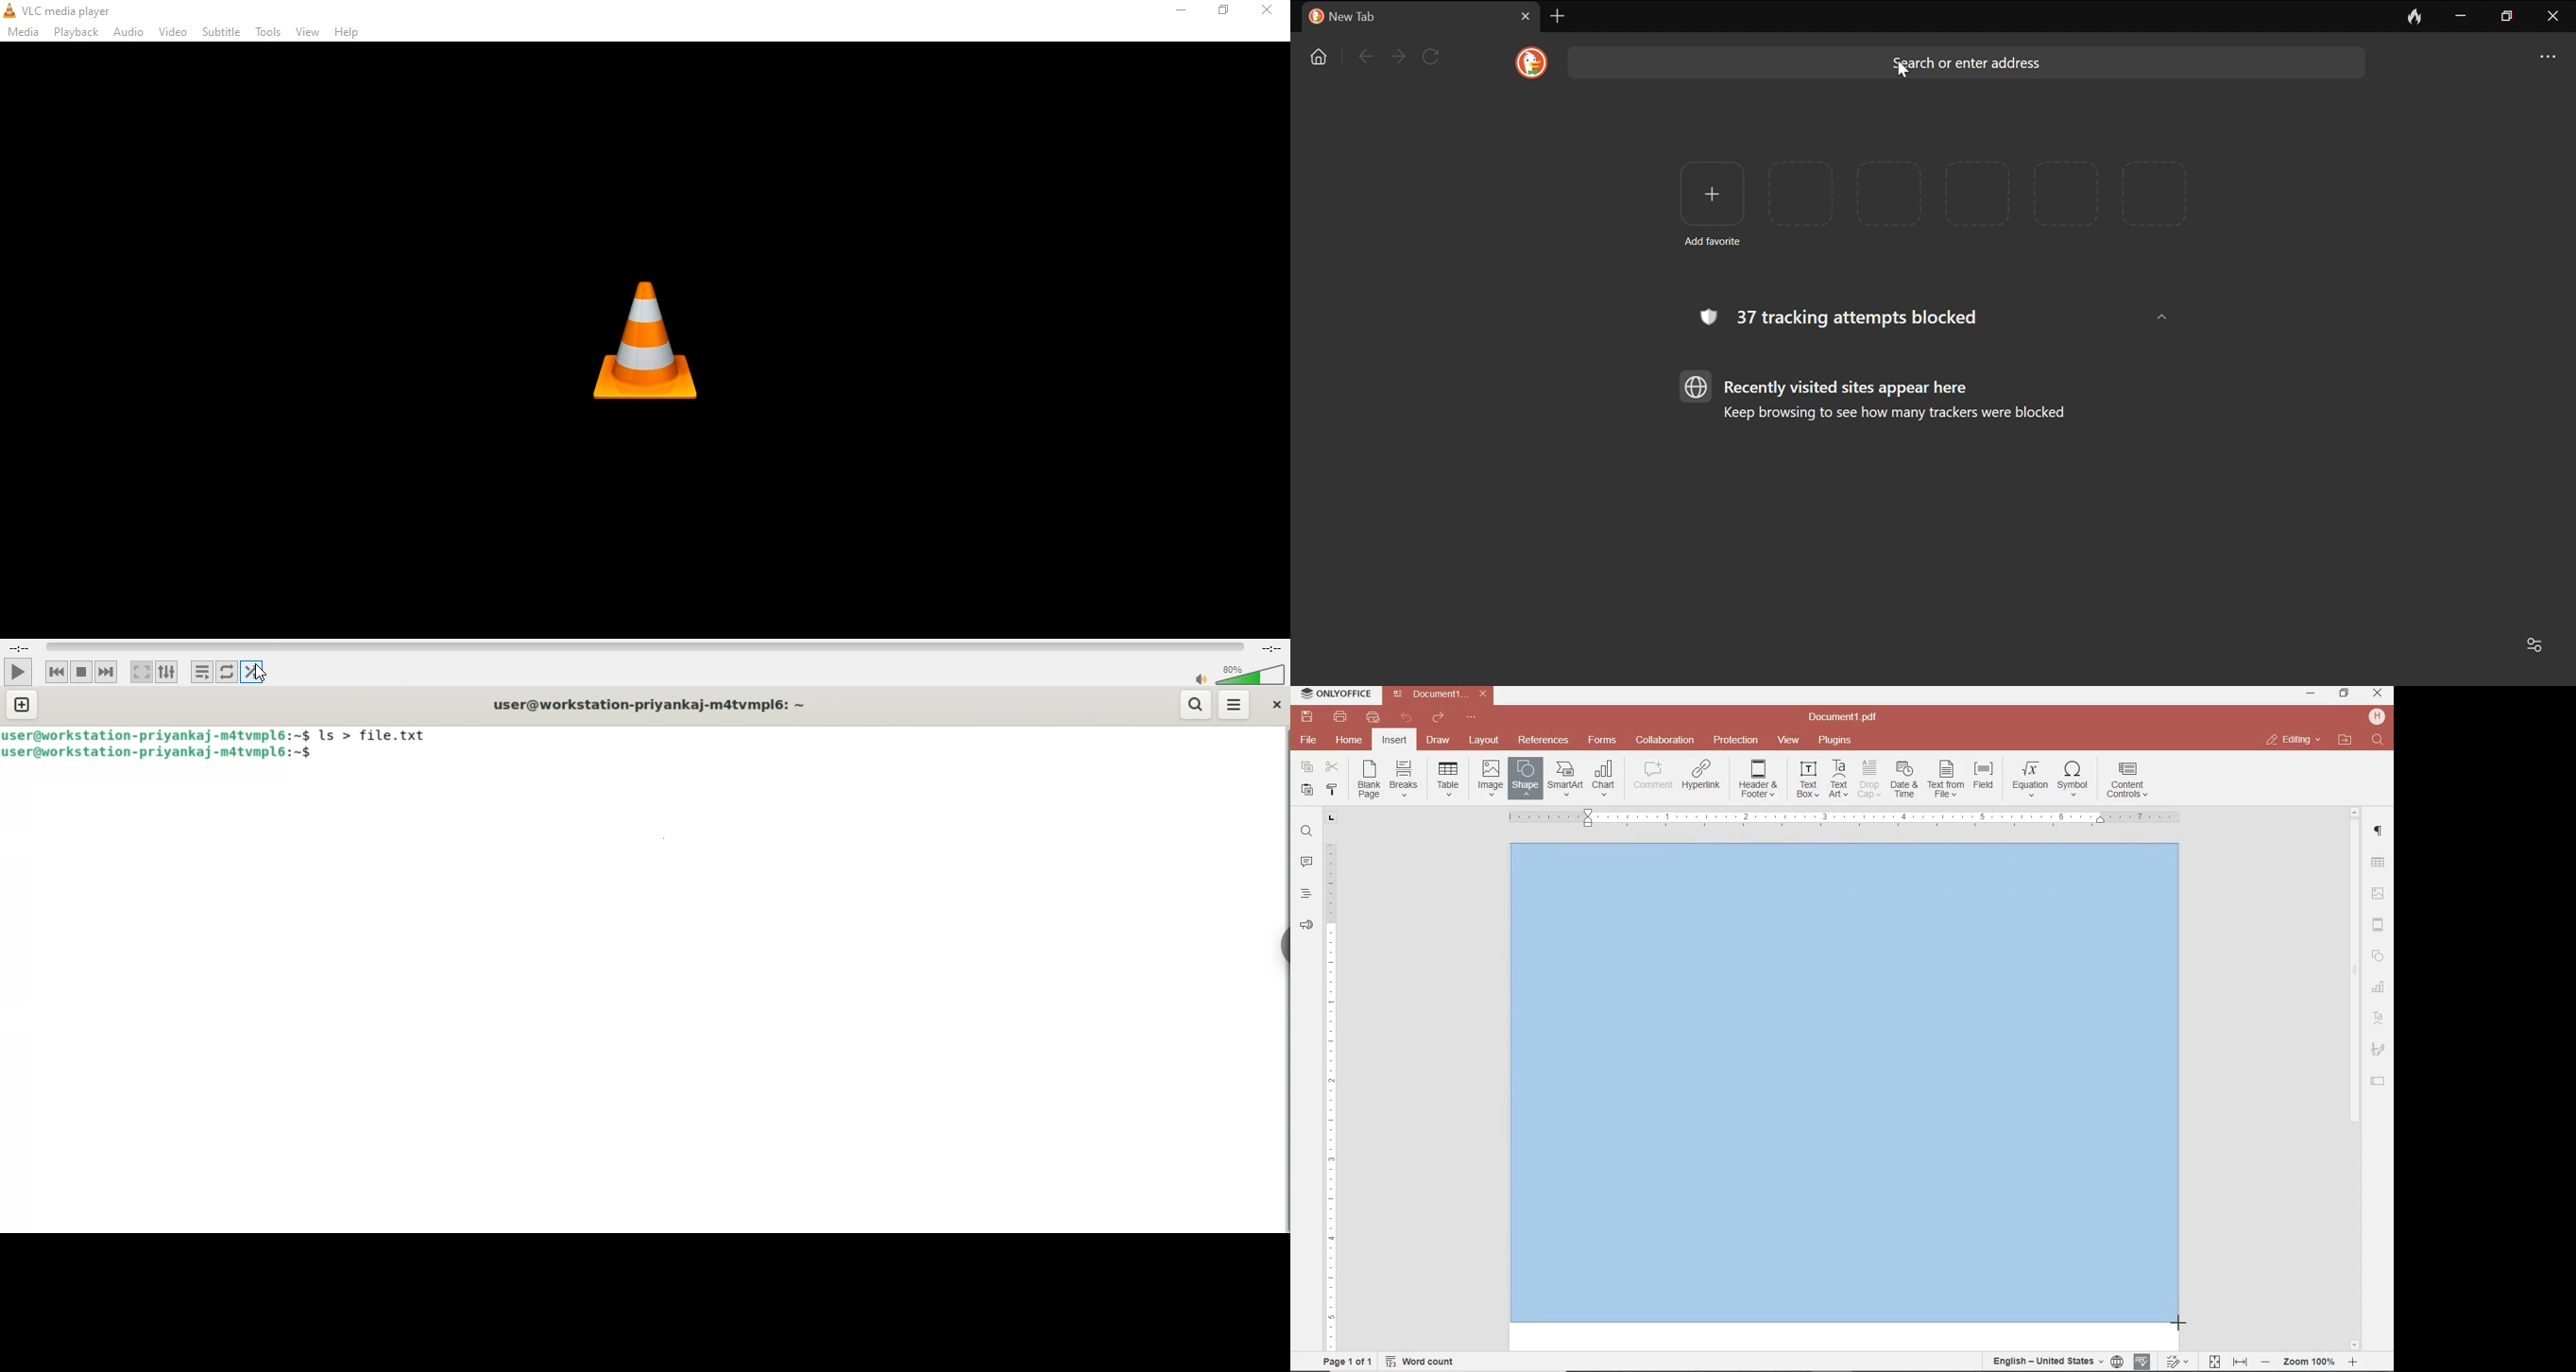 This screenshot has height=1372, width=2576. Describe the element at coordinates (172, 30) in the screenshot. I see `video` at that location.